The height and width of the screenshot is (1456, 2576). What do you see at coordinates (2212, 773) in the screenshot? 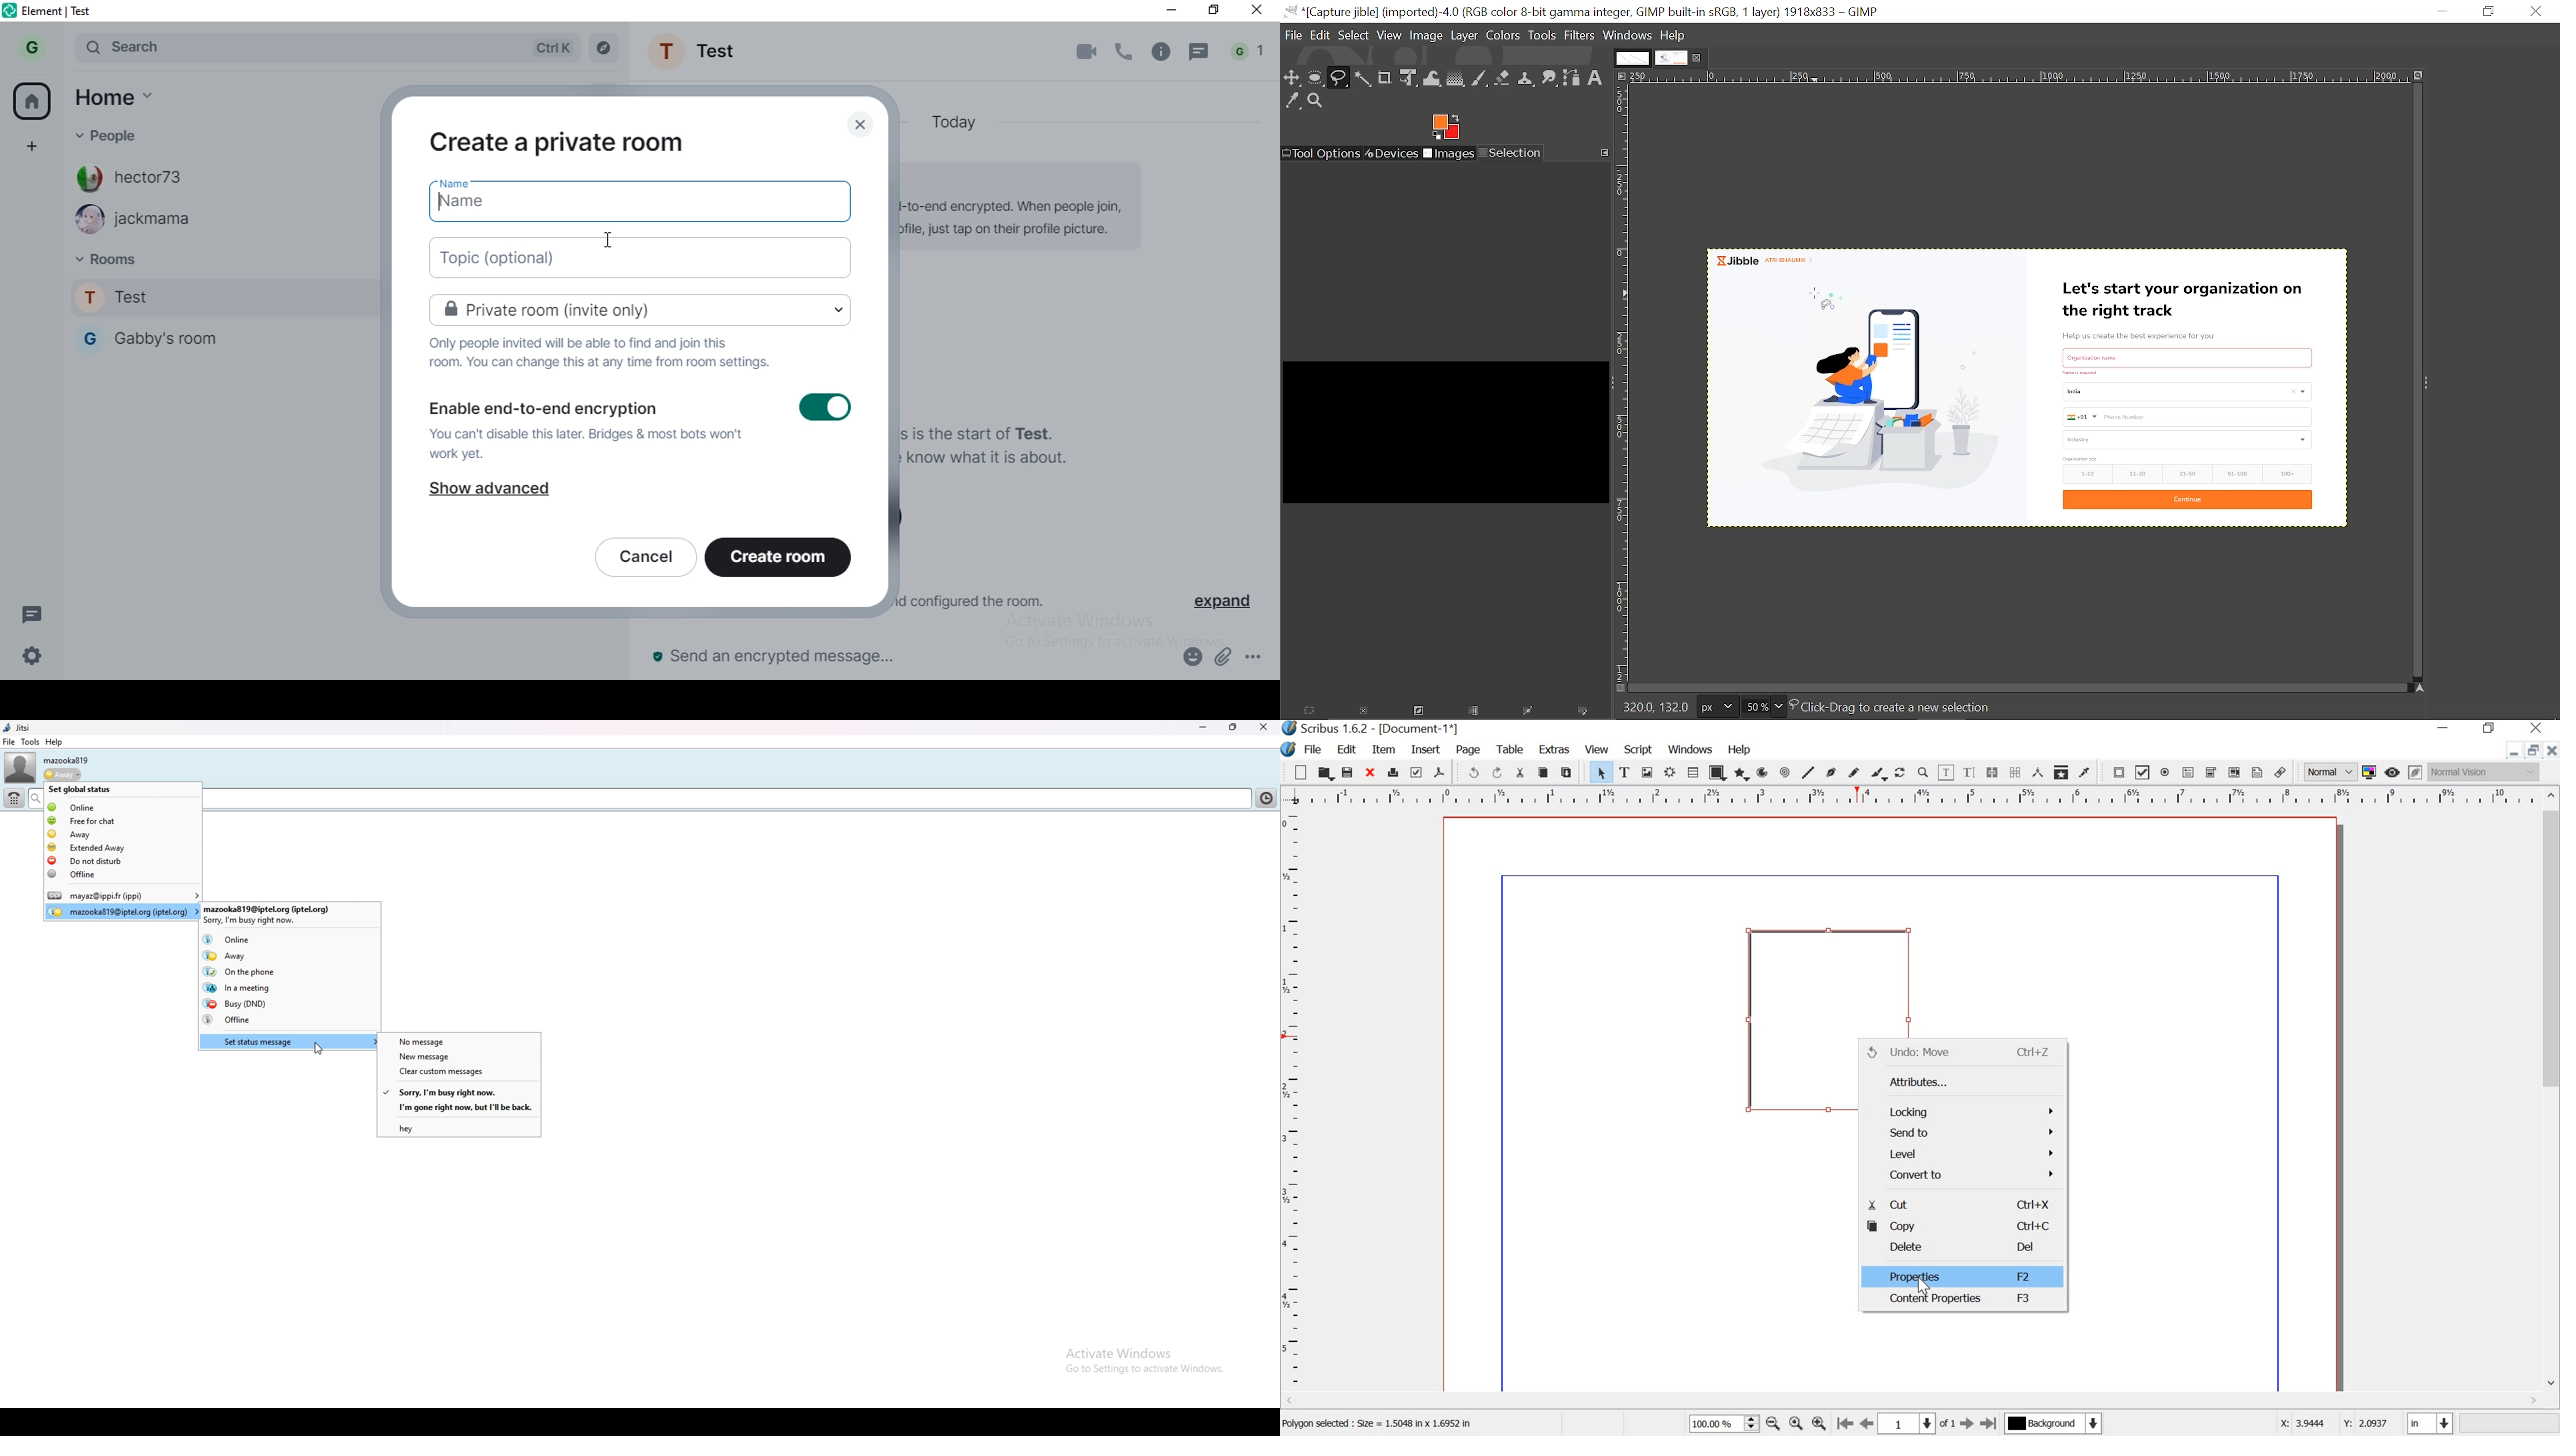
I see `pdf combo box` at bounding box center [2212, 773].